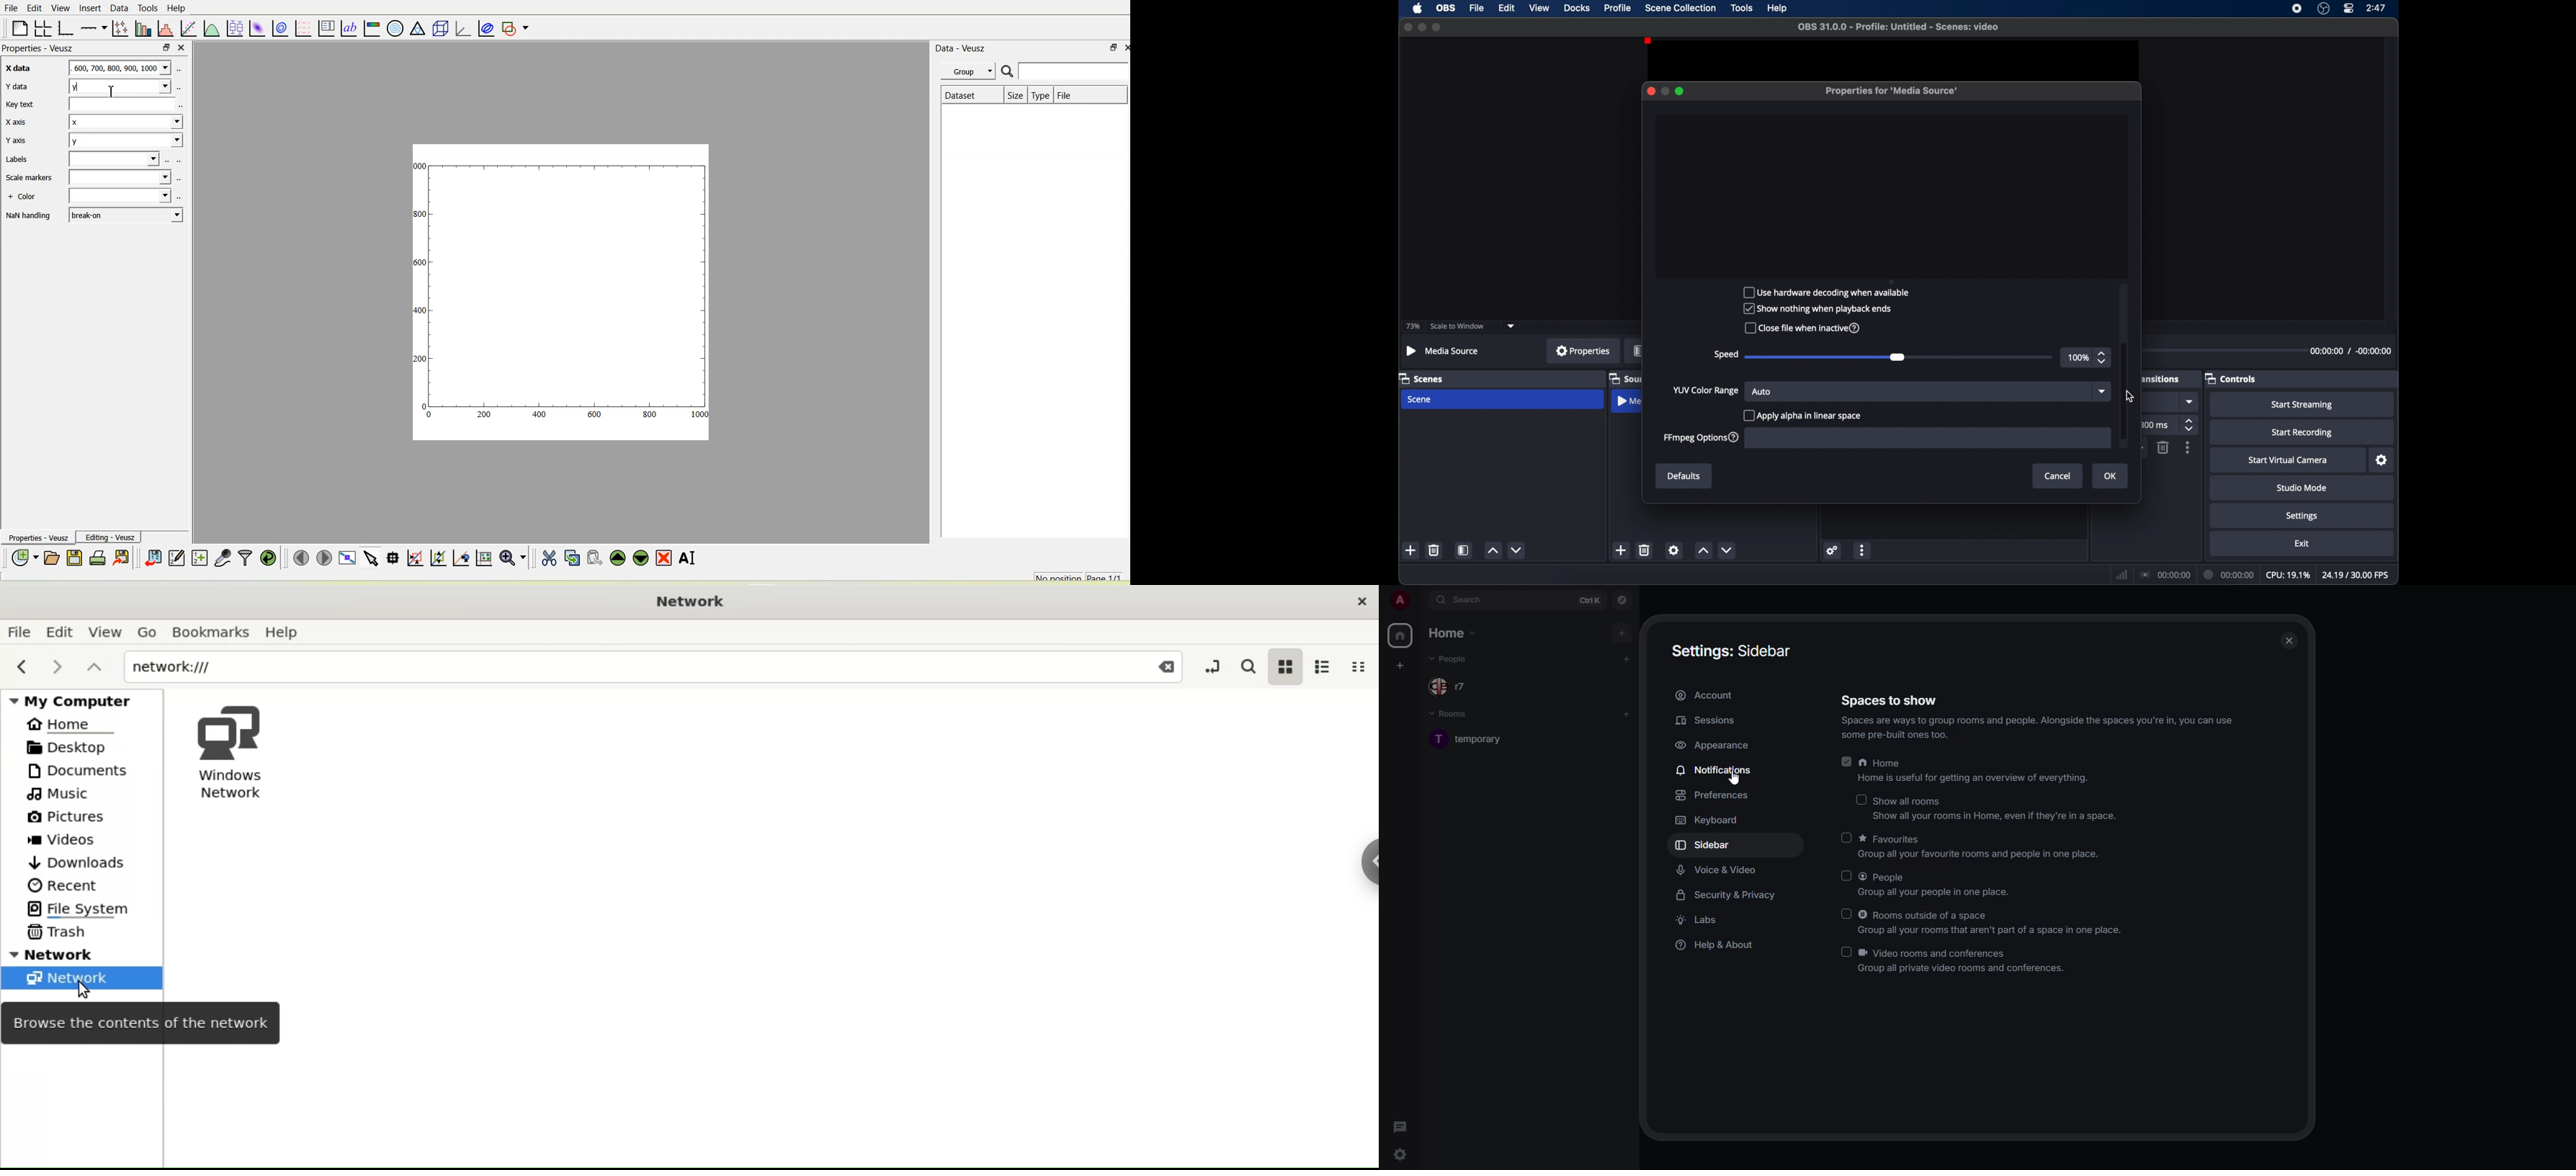  I want to click on fps, so click(2356, 574).